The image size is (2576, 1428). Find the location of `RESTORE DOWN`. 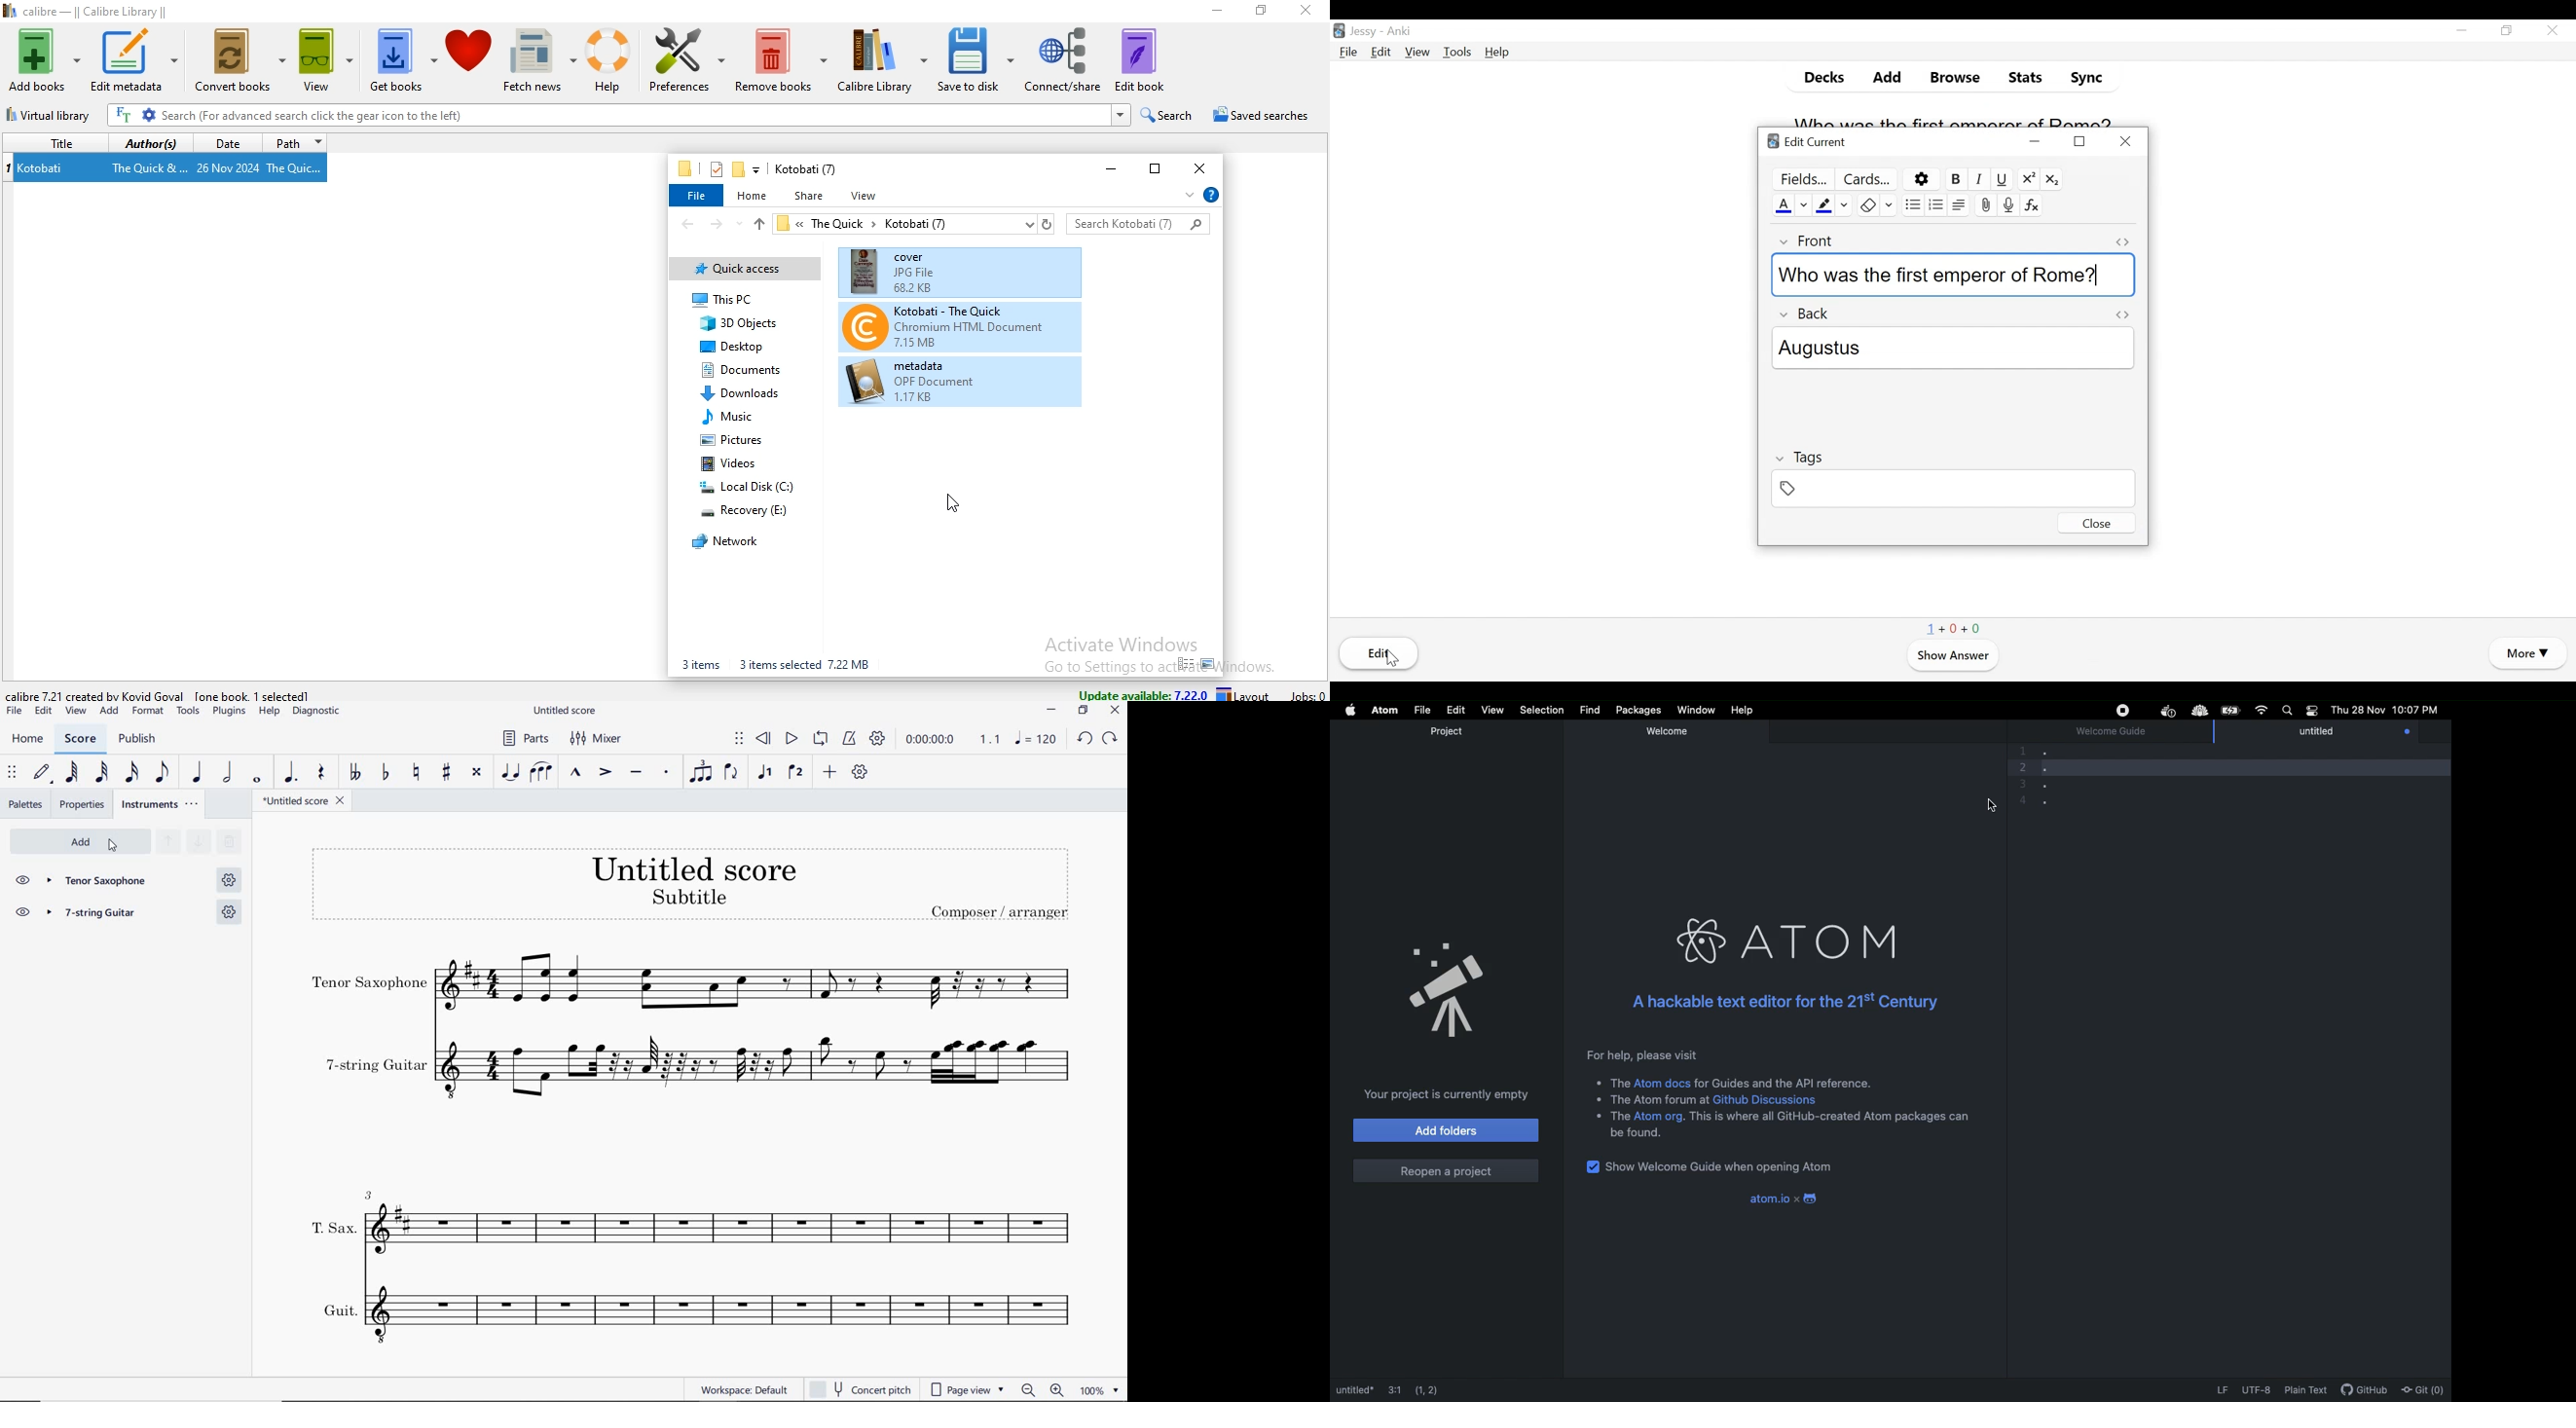

RESTORE DOWN is located at coordinates (1086, 711).